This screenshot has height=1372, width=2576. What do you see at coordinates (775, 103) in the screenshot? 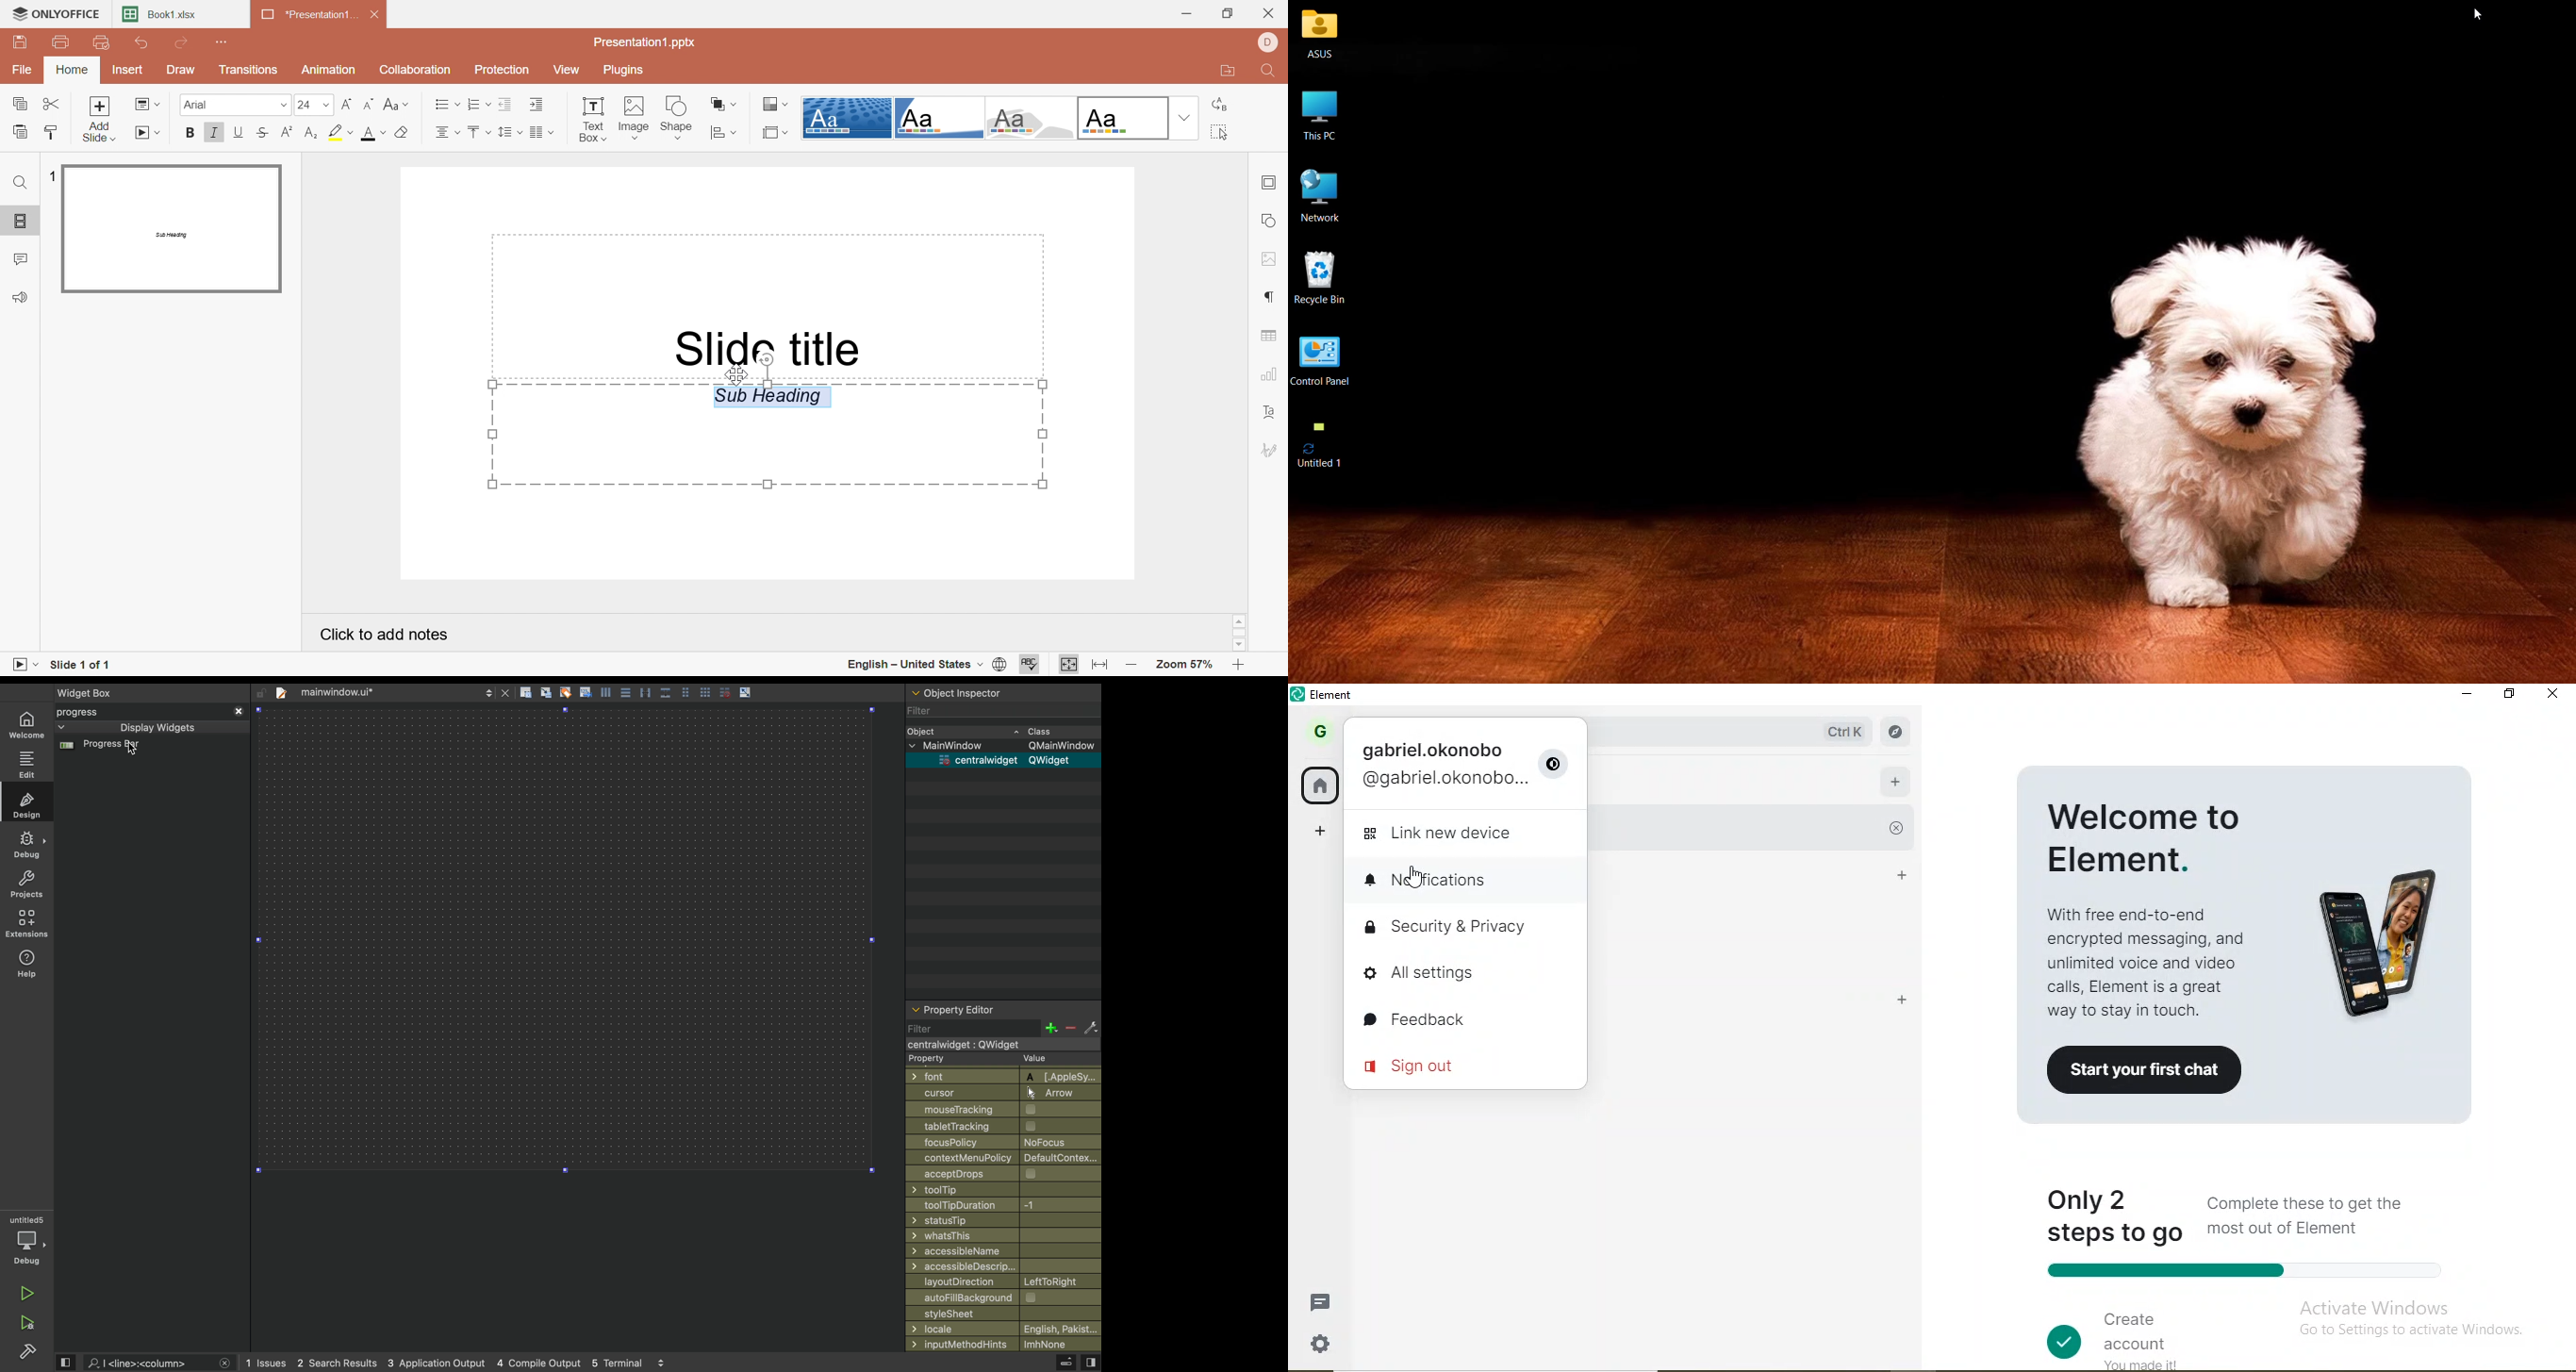
I see `Change color theme` at bounding box center [775, 103].